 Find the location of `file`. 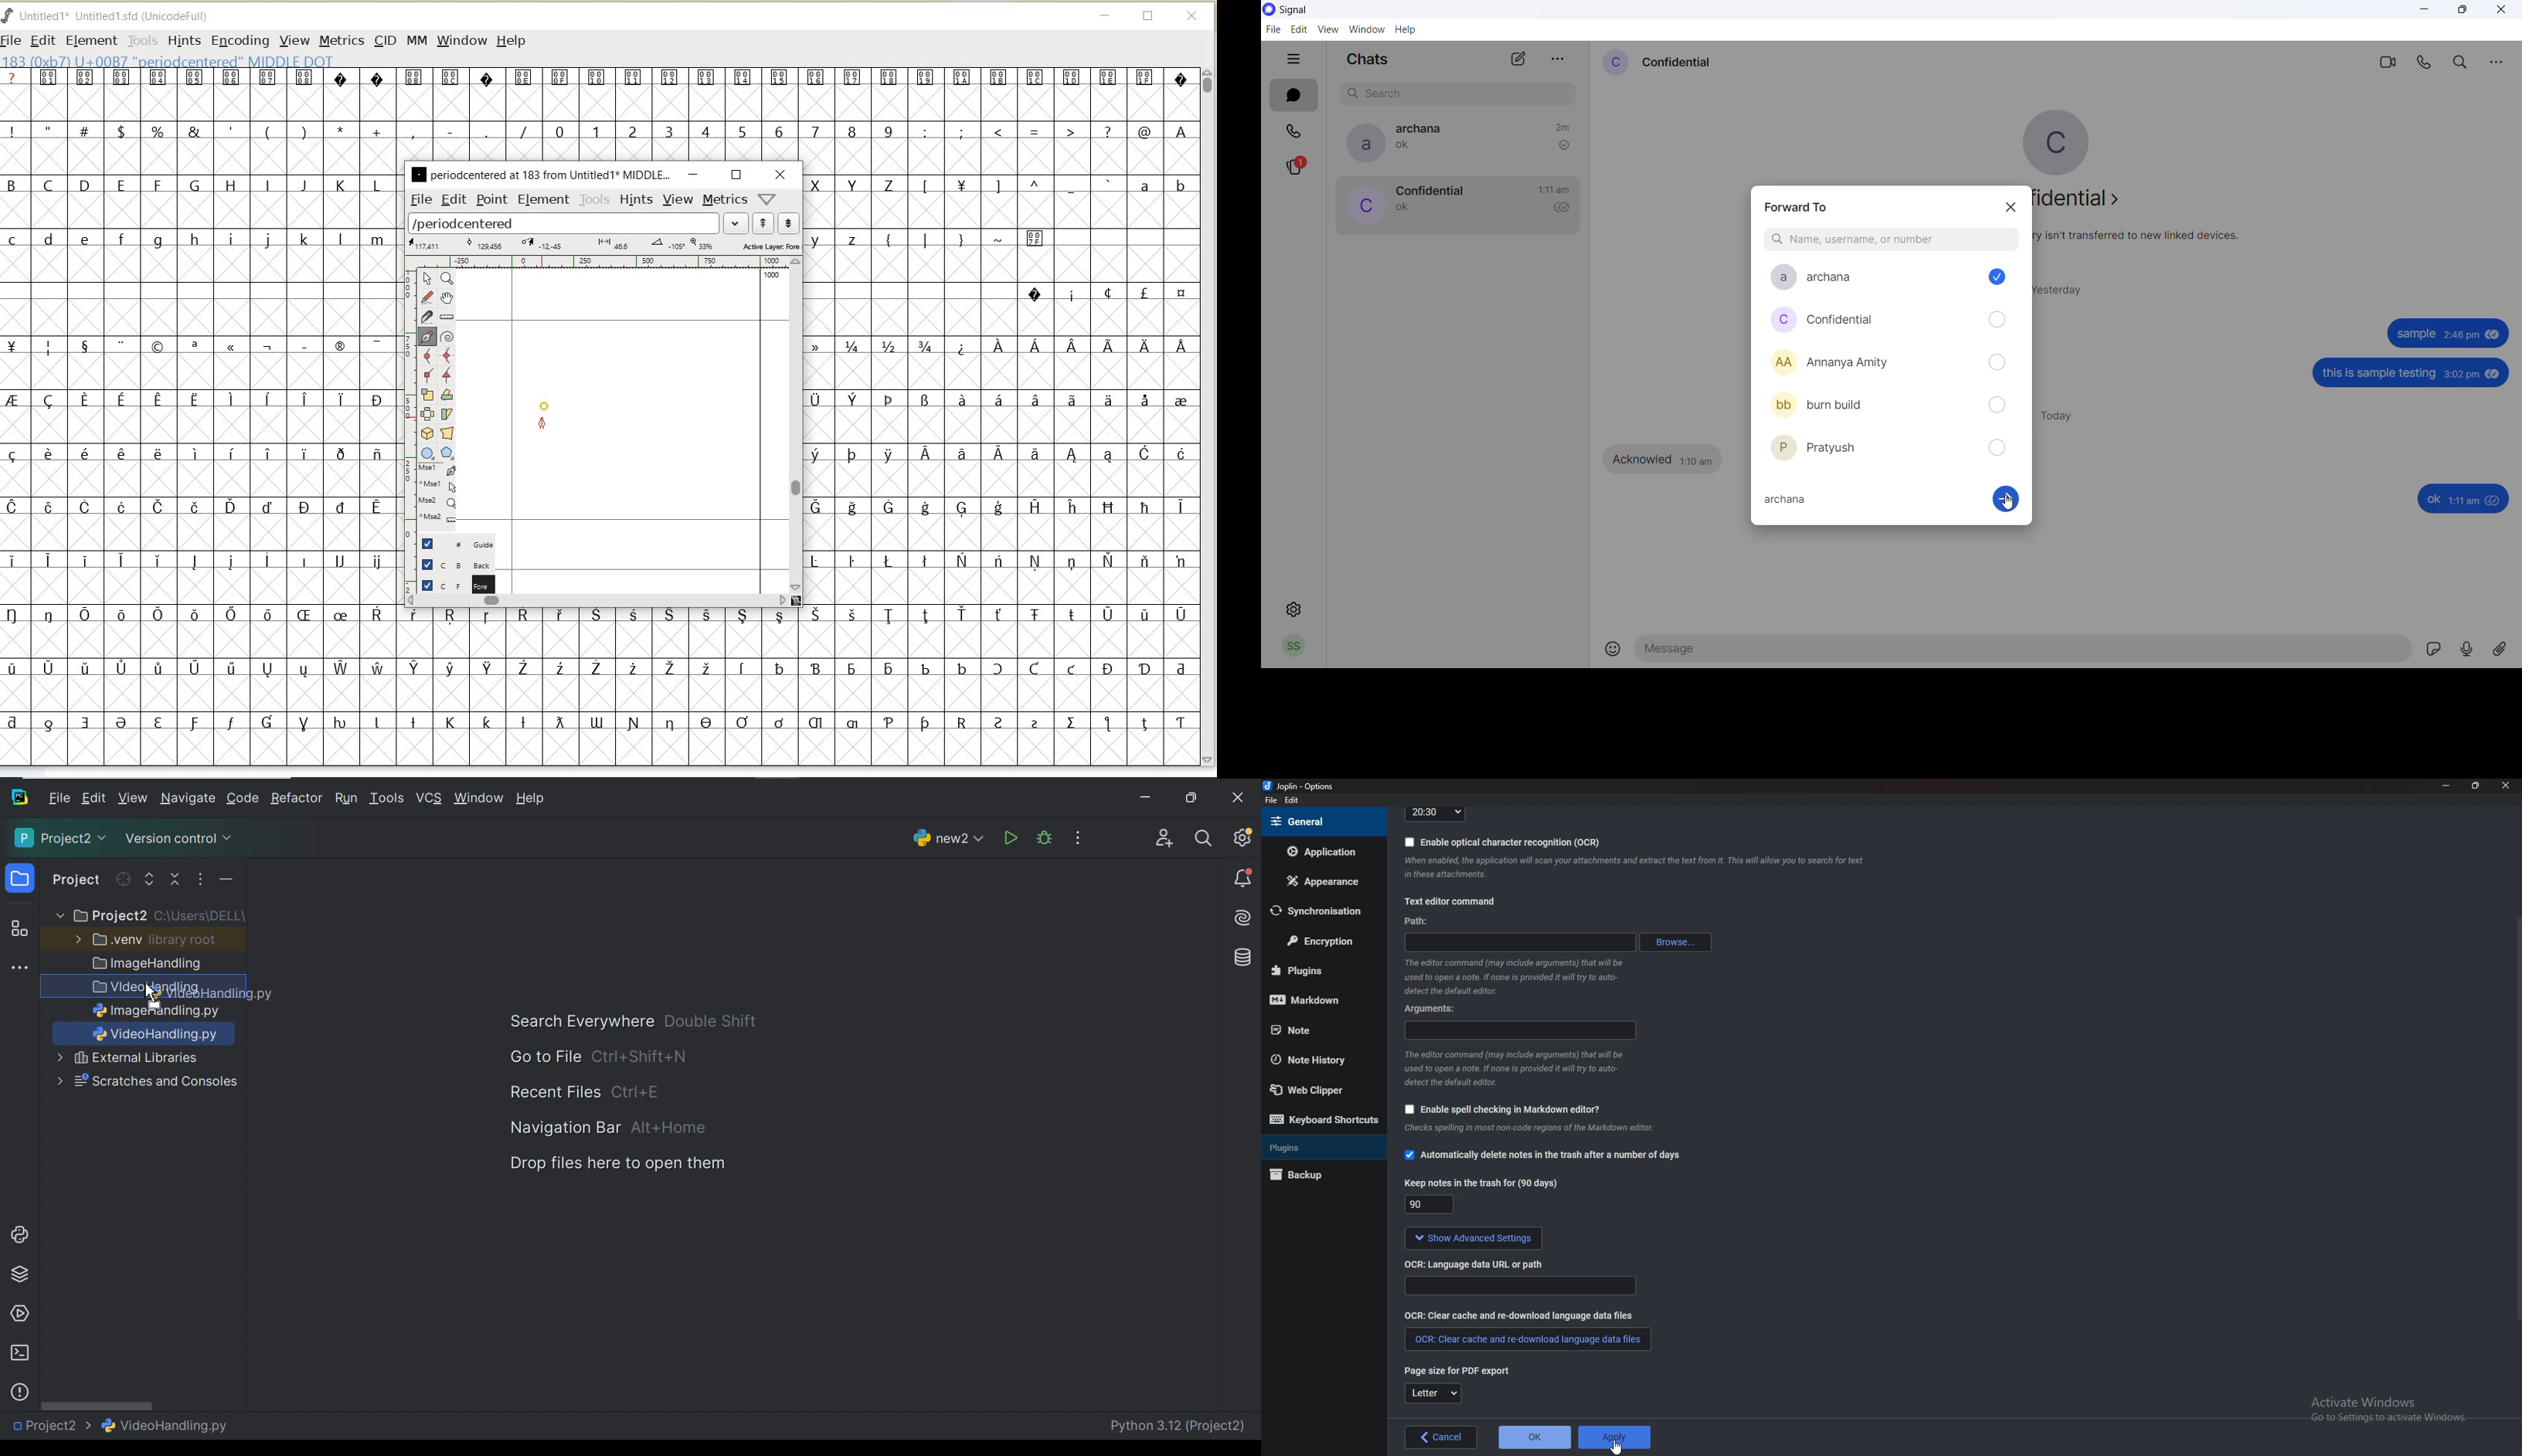

file is located at coordinates (1272, 31).